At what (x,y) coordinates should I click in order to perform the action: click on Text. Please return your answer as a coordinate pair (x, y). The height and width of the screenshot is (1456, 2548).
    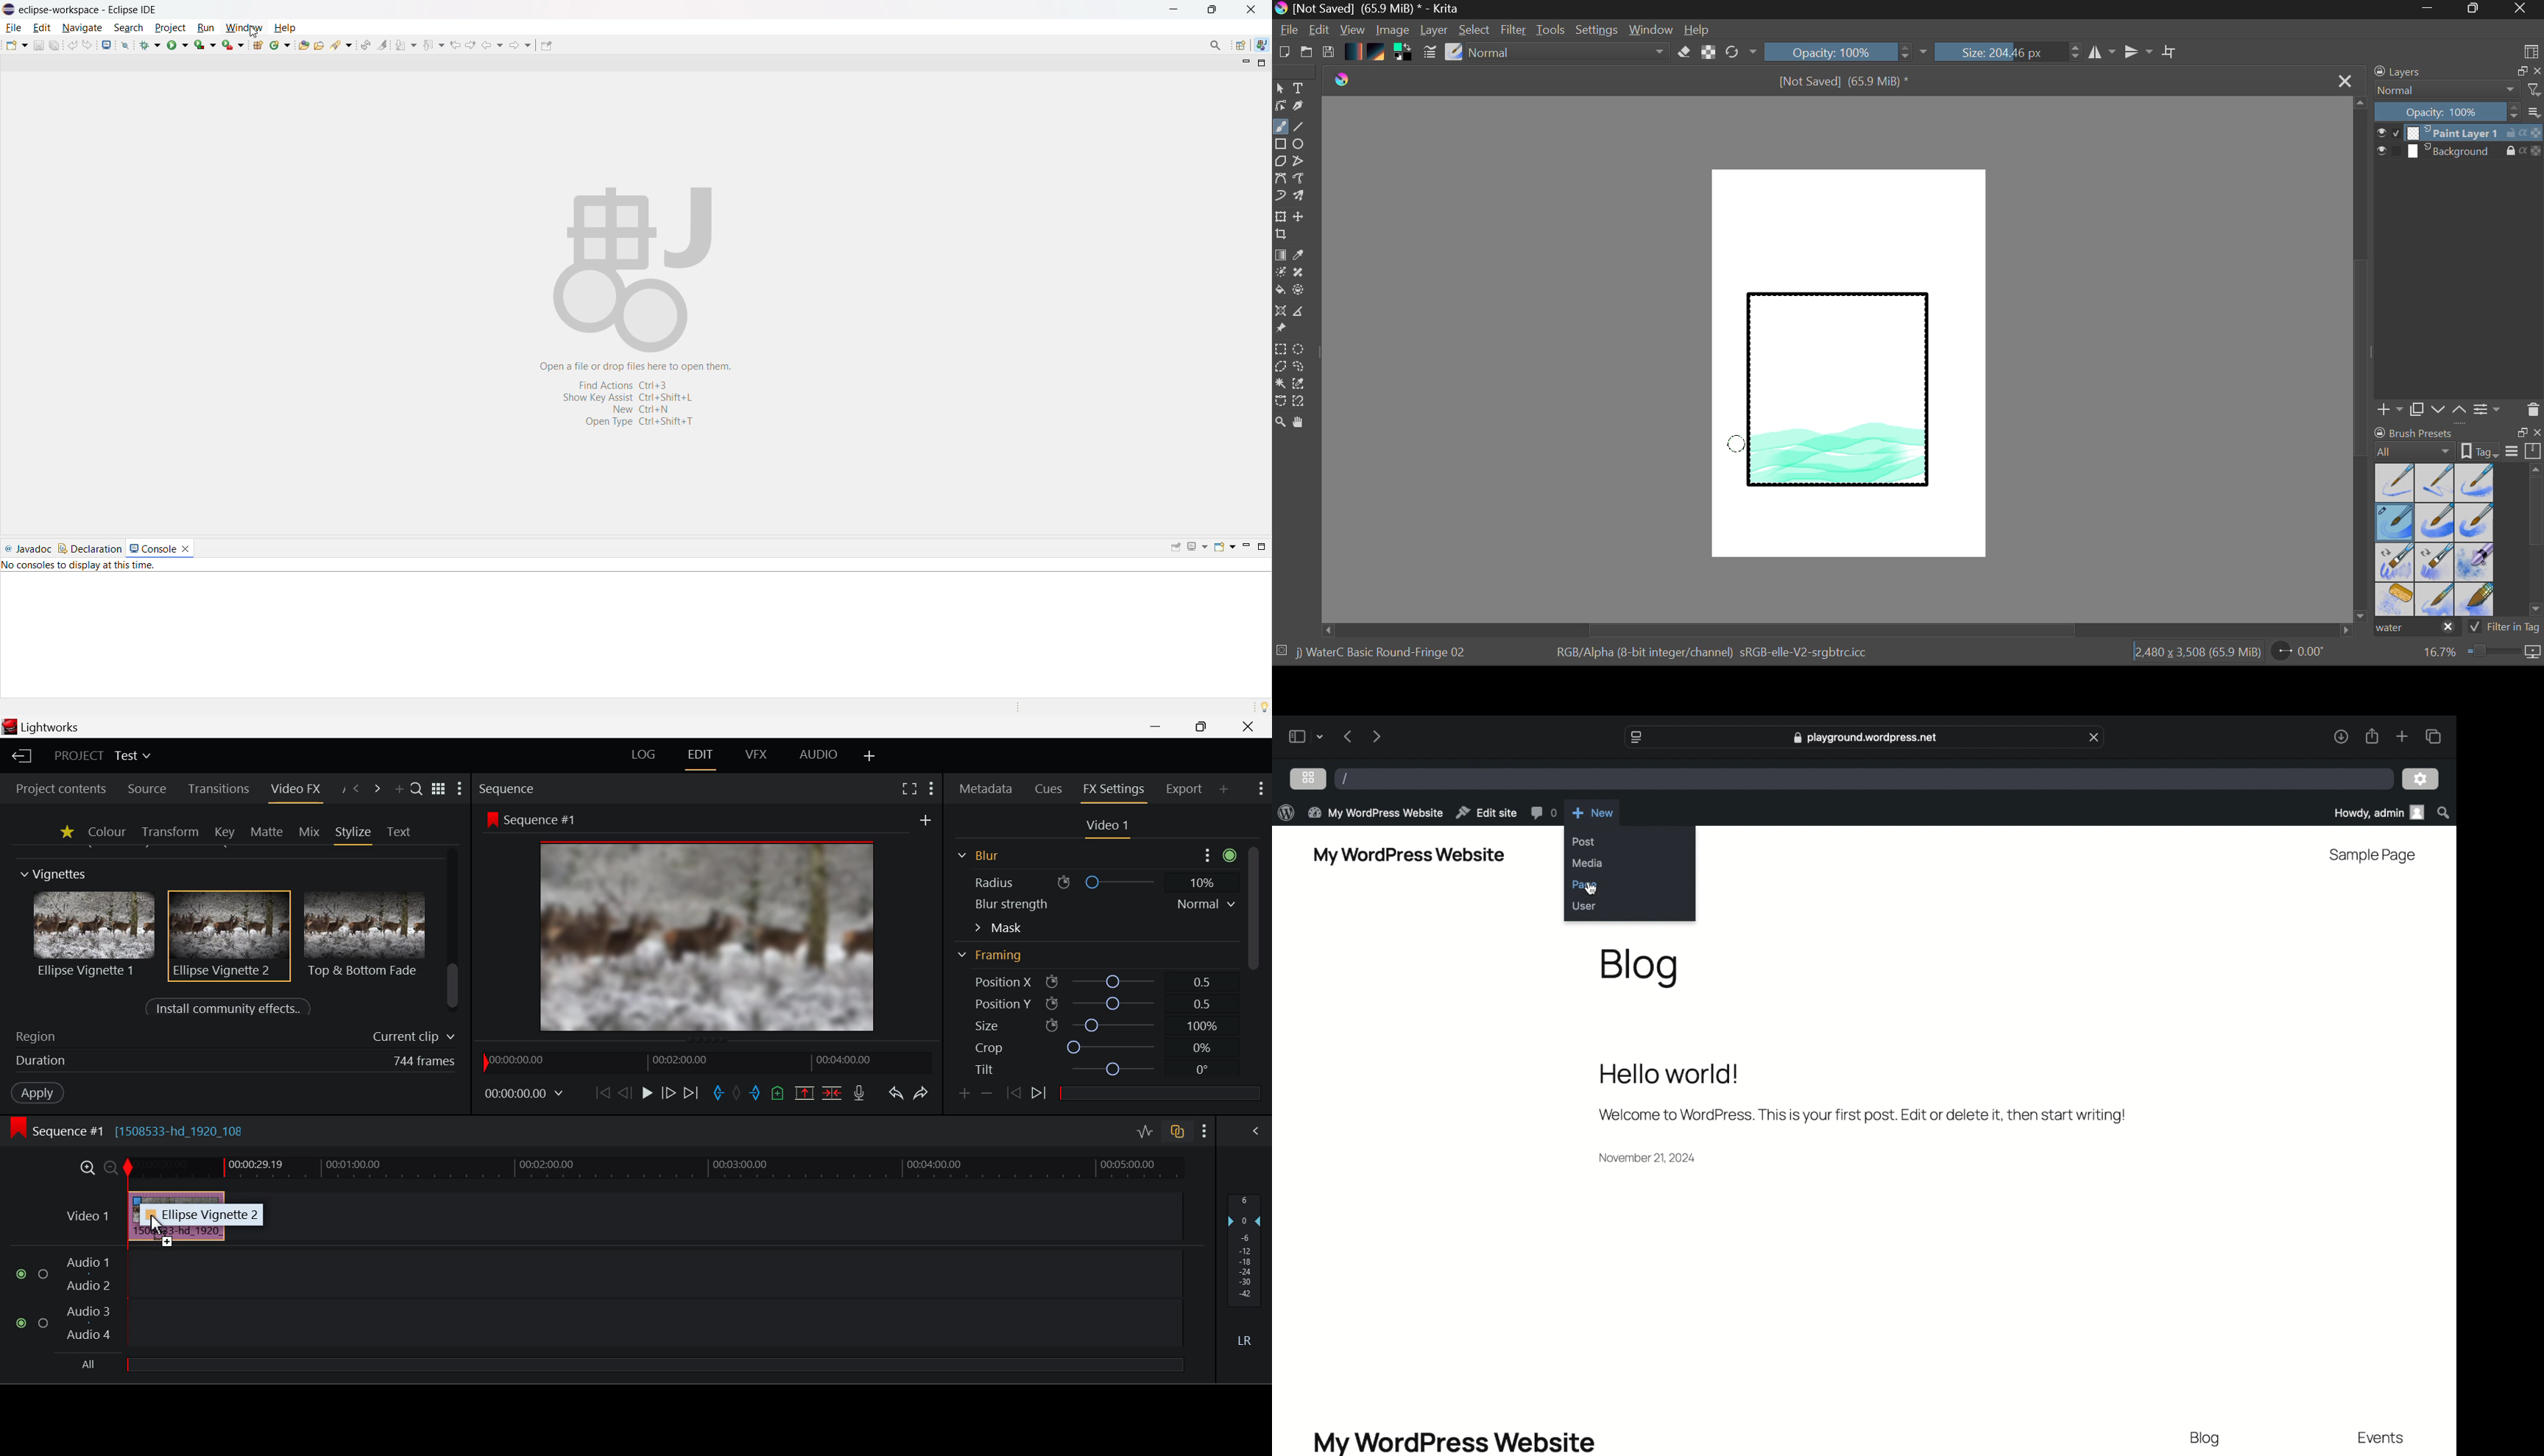
    Looking at the image, I should click on (1299, 87).